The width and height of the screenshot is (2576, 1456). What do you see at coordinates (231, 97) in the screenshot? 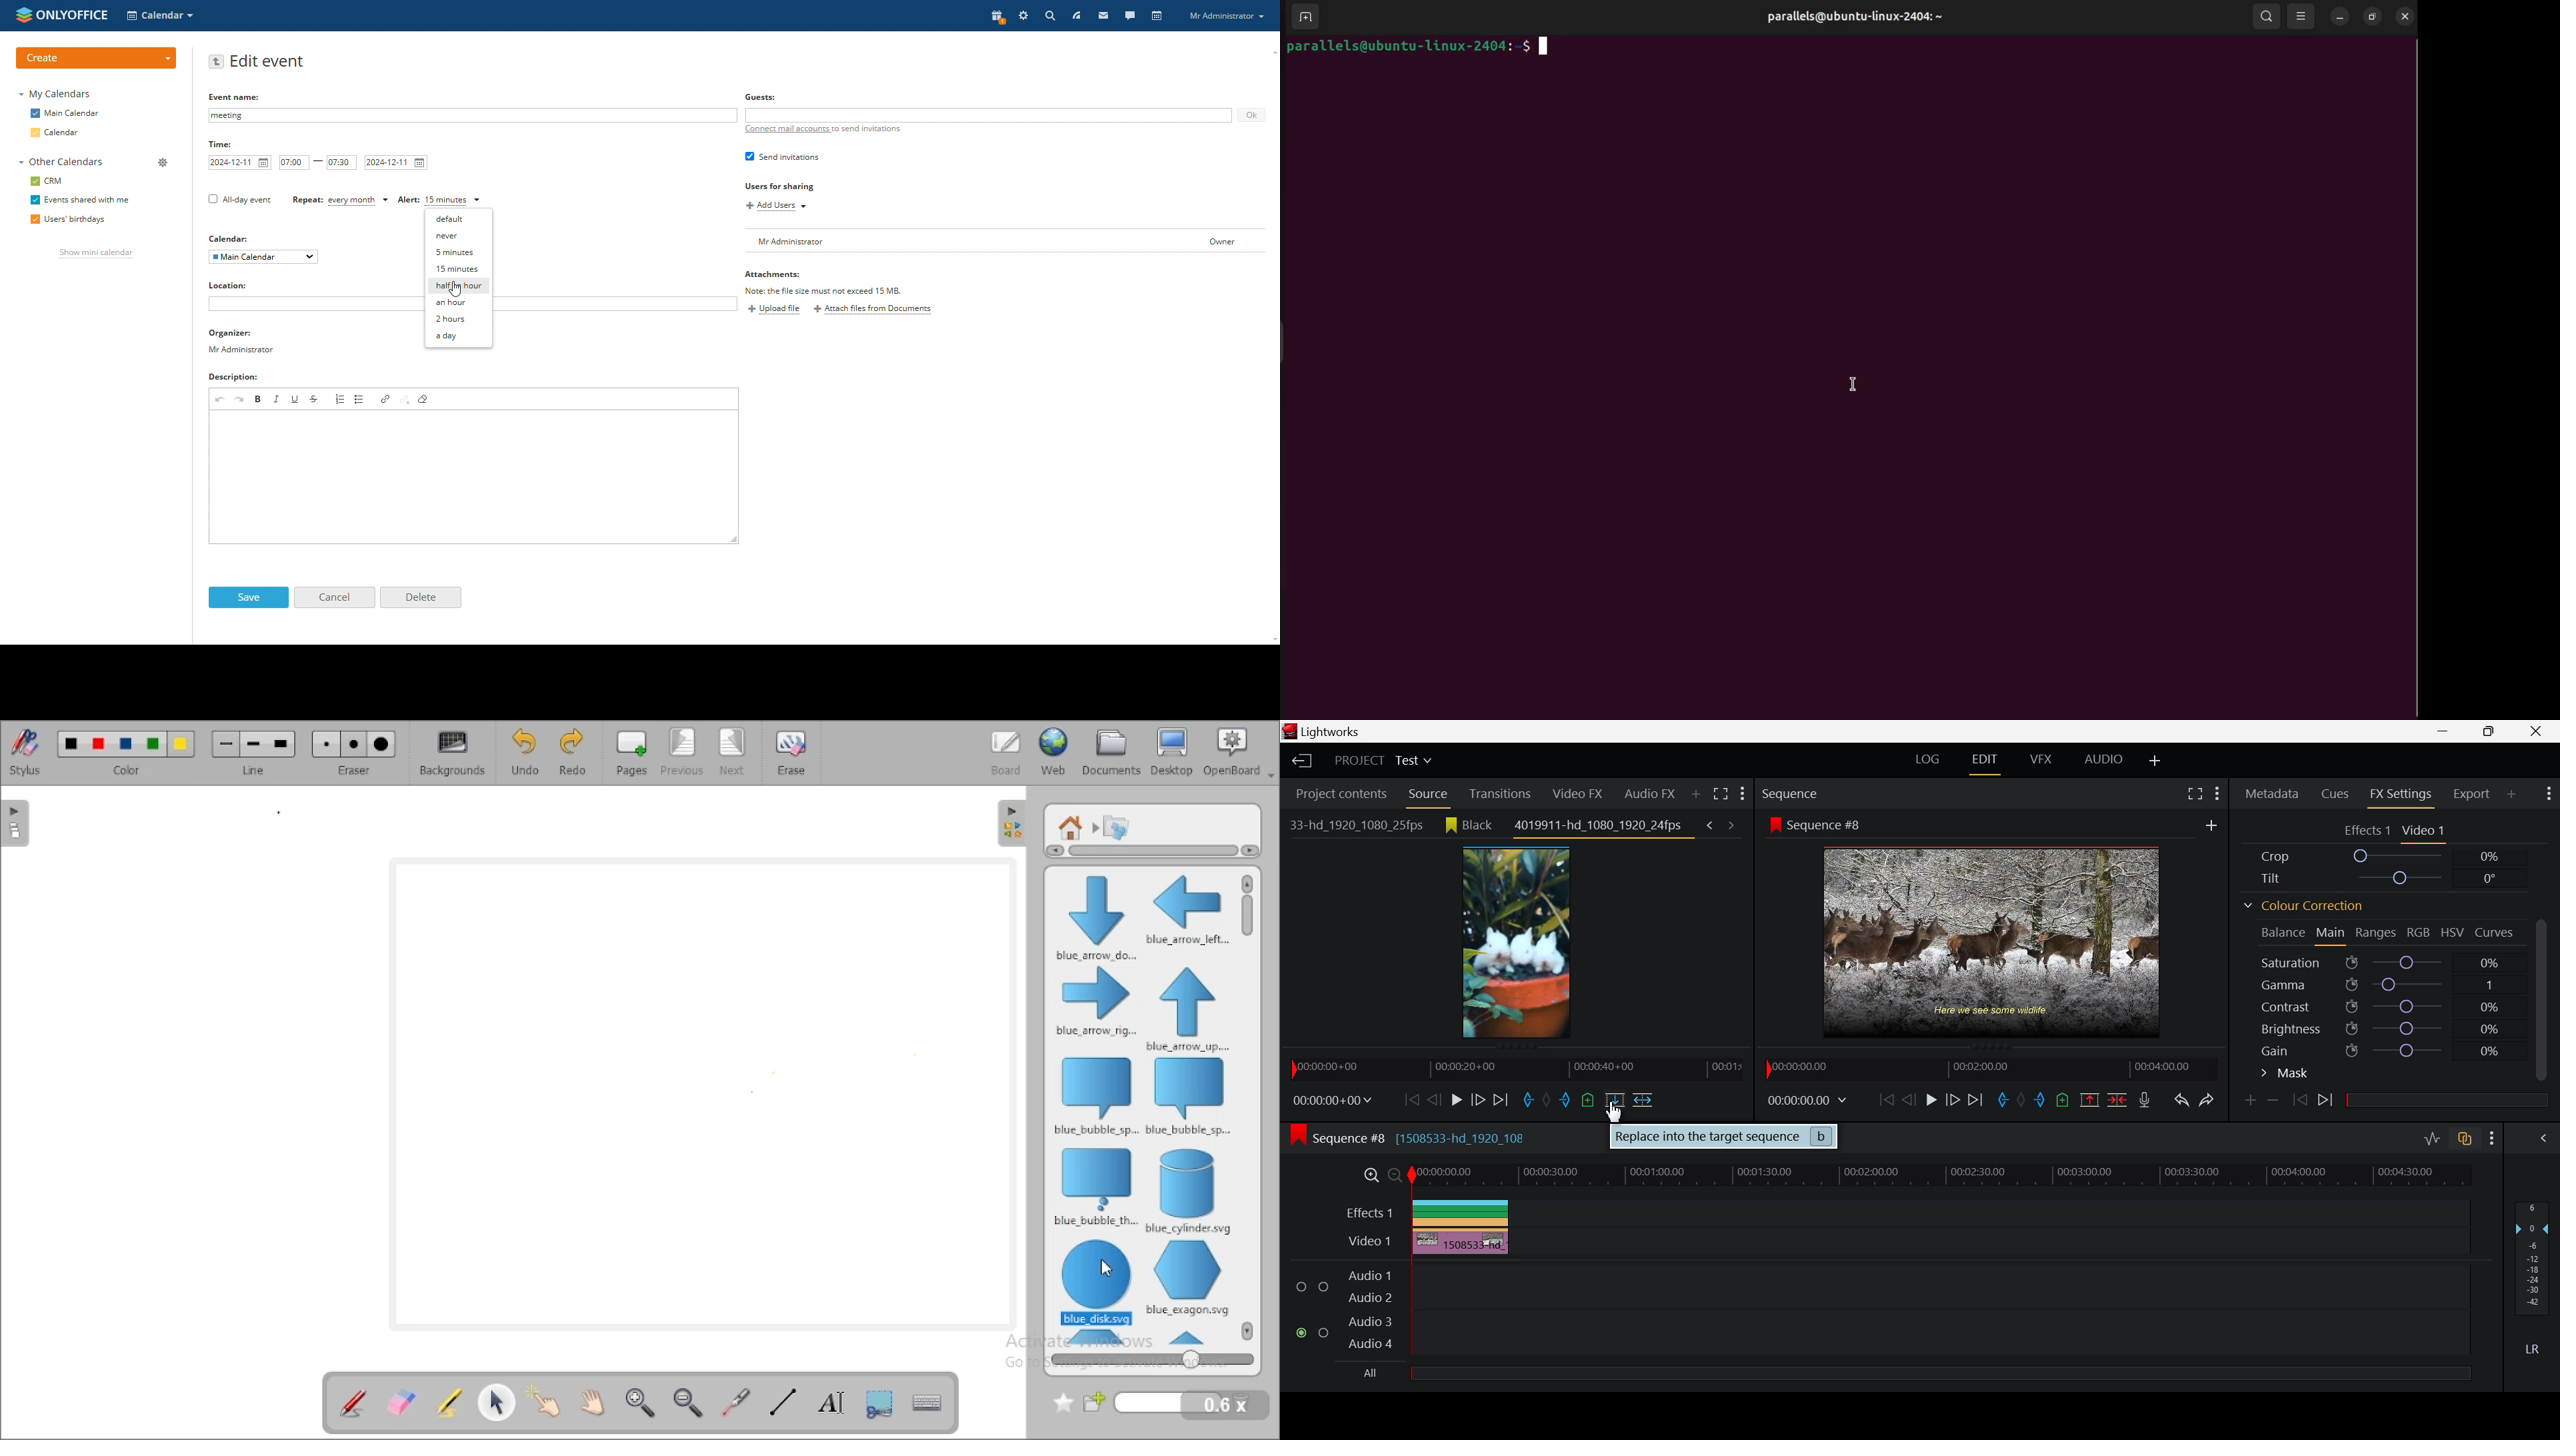
I see `Event name:` at bounding box center [231, 97].